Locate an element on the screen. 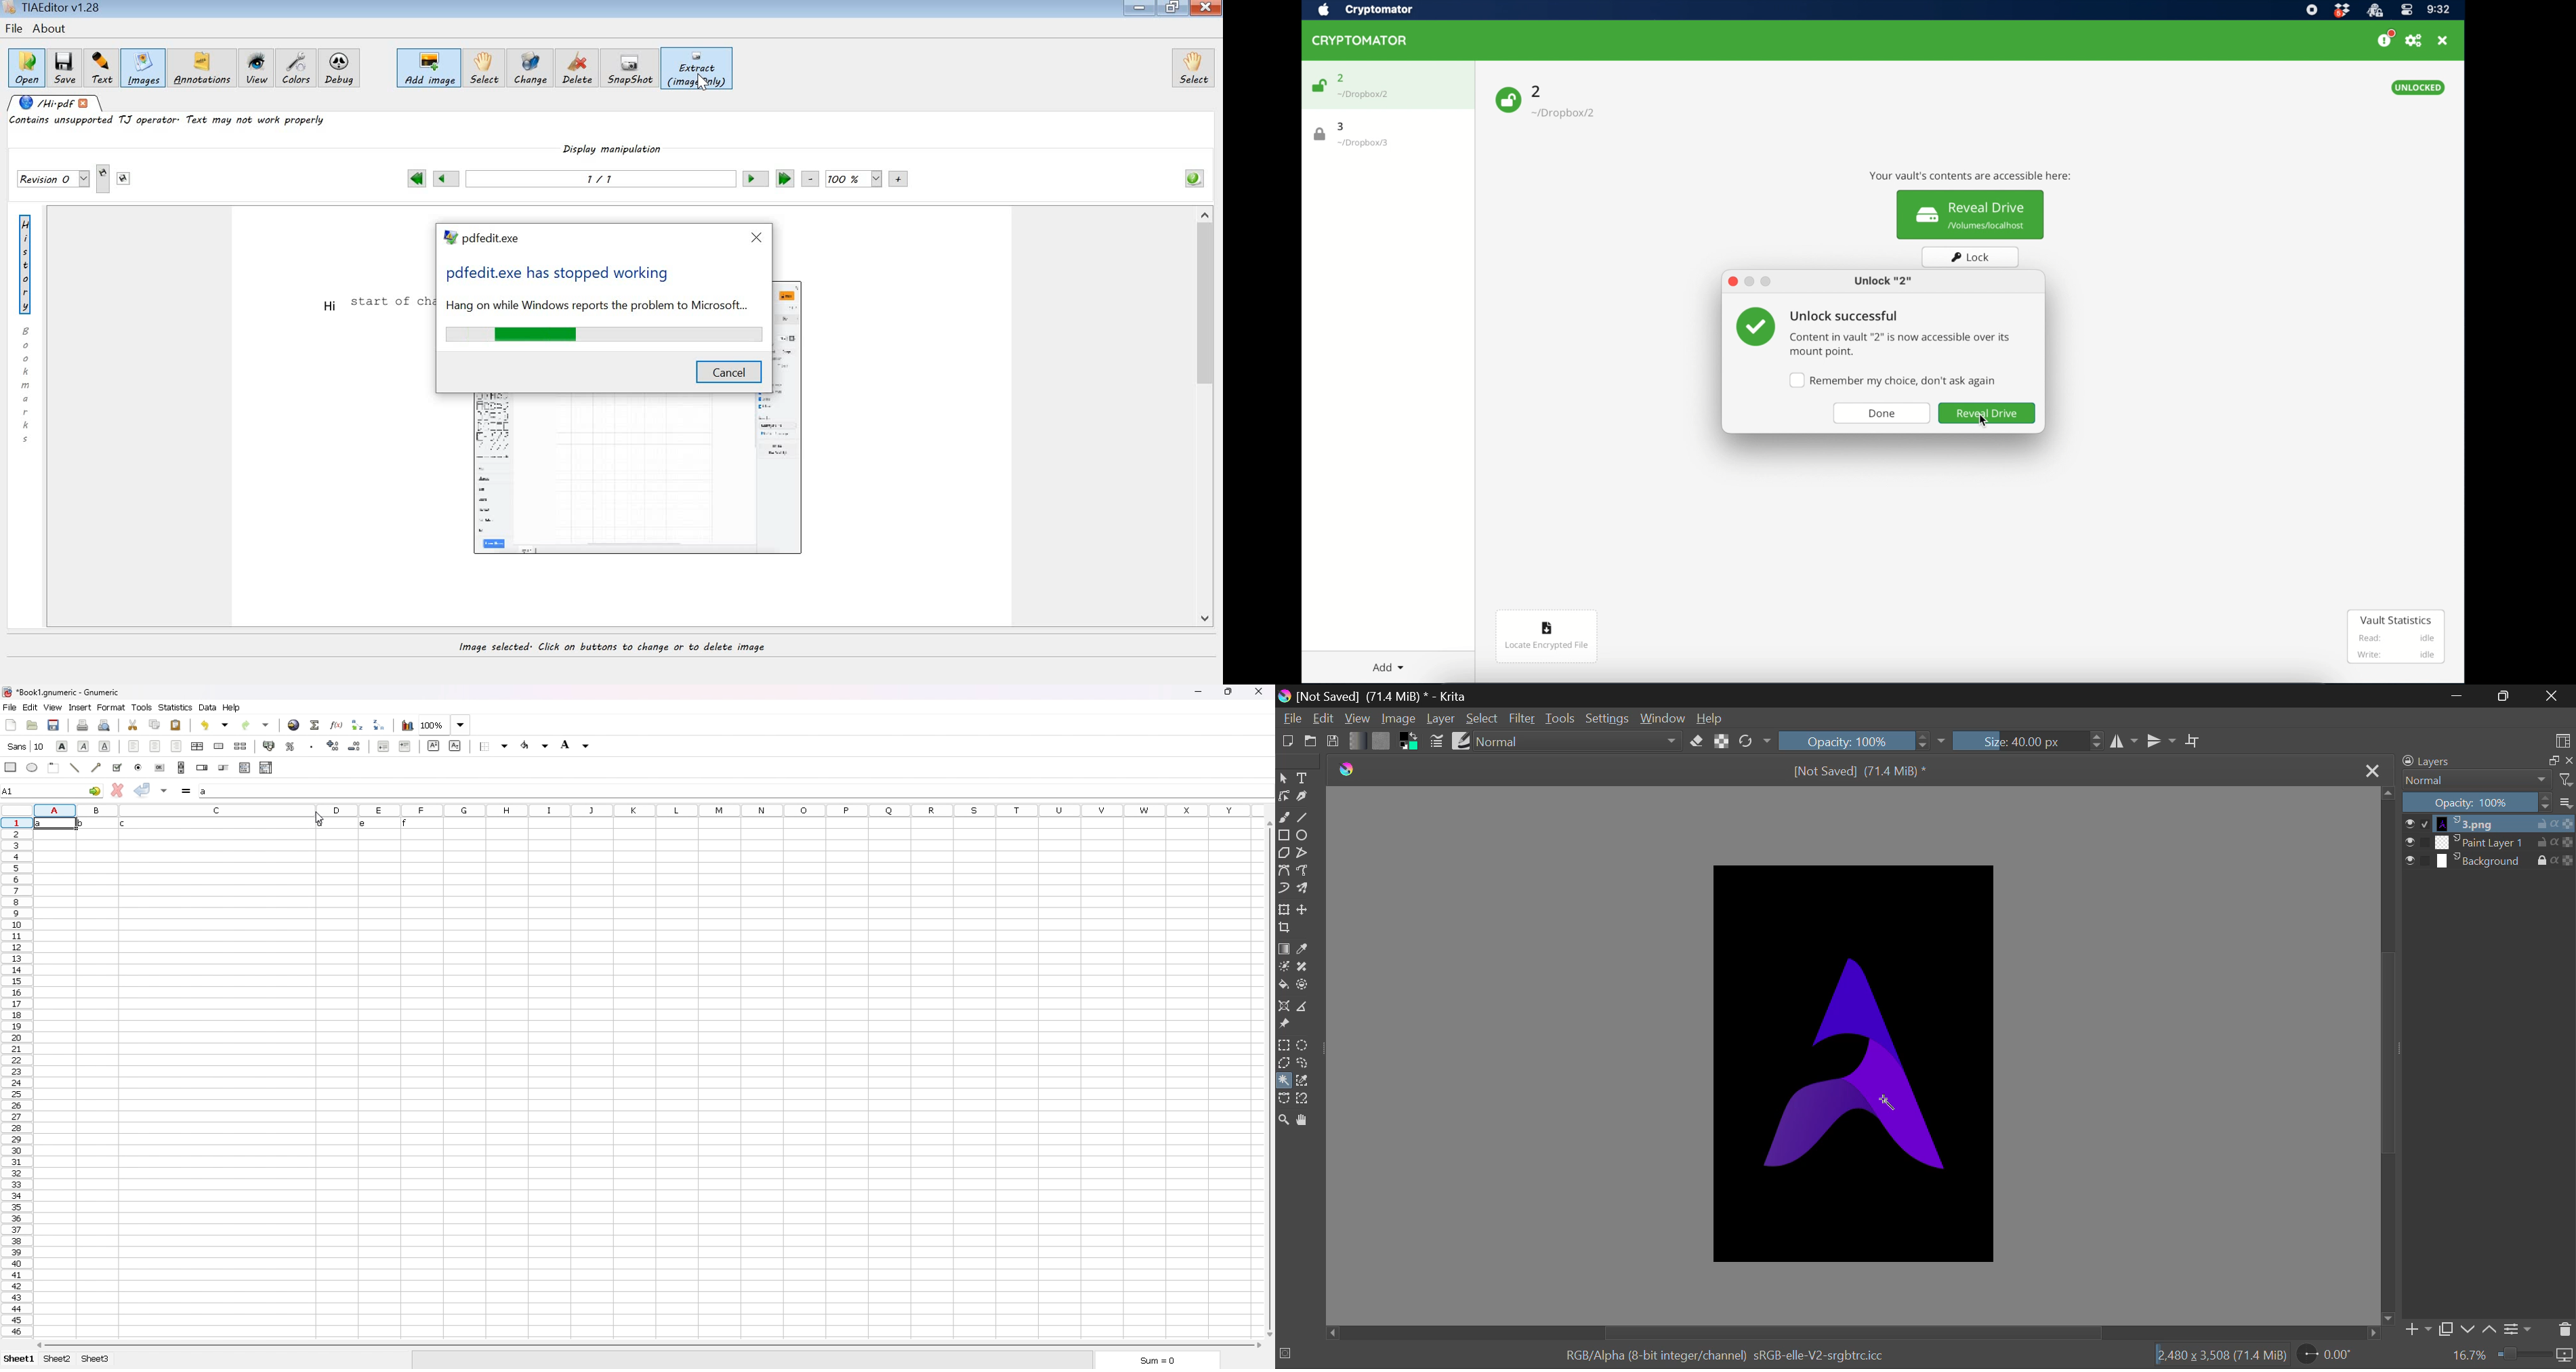 This screenshot has height=1372, width=2576. Window is located at coordinates (1661, 718).